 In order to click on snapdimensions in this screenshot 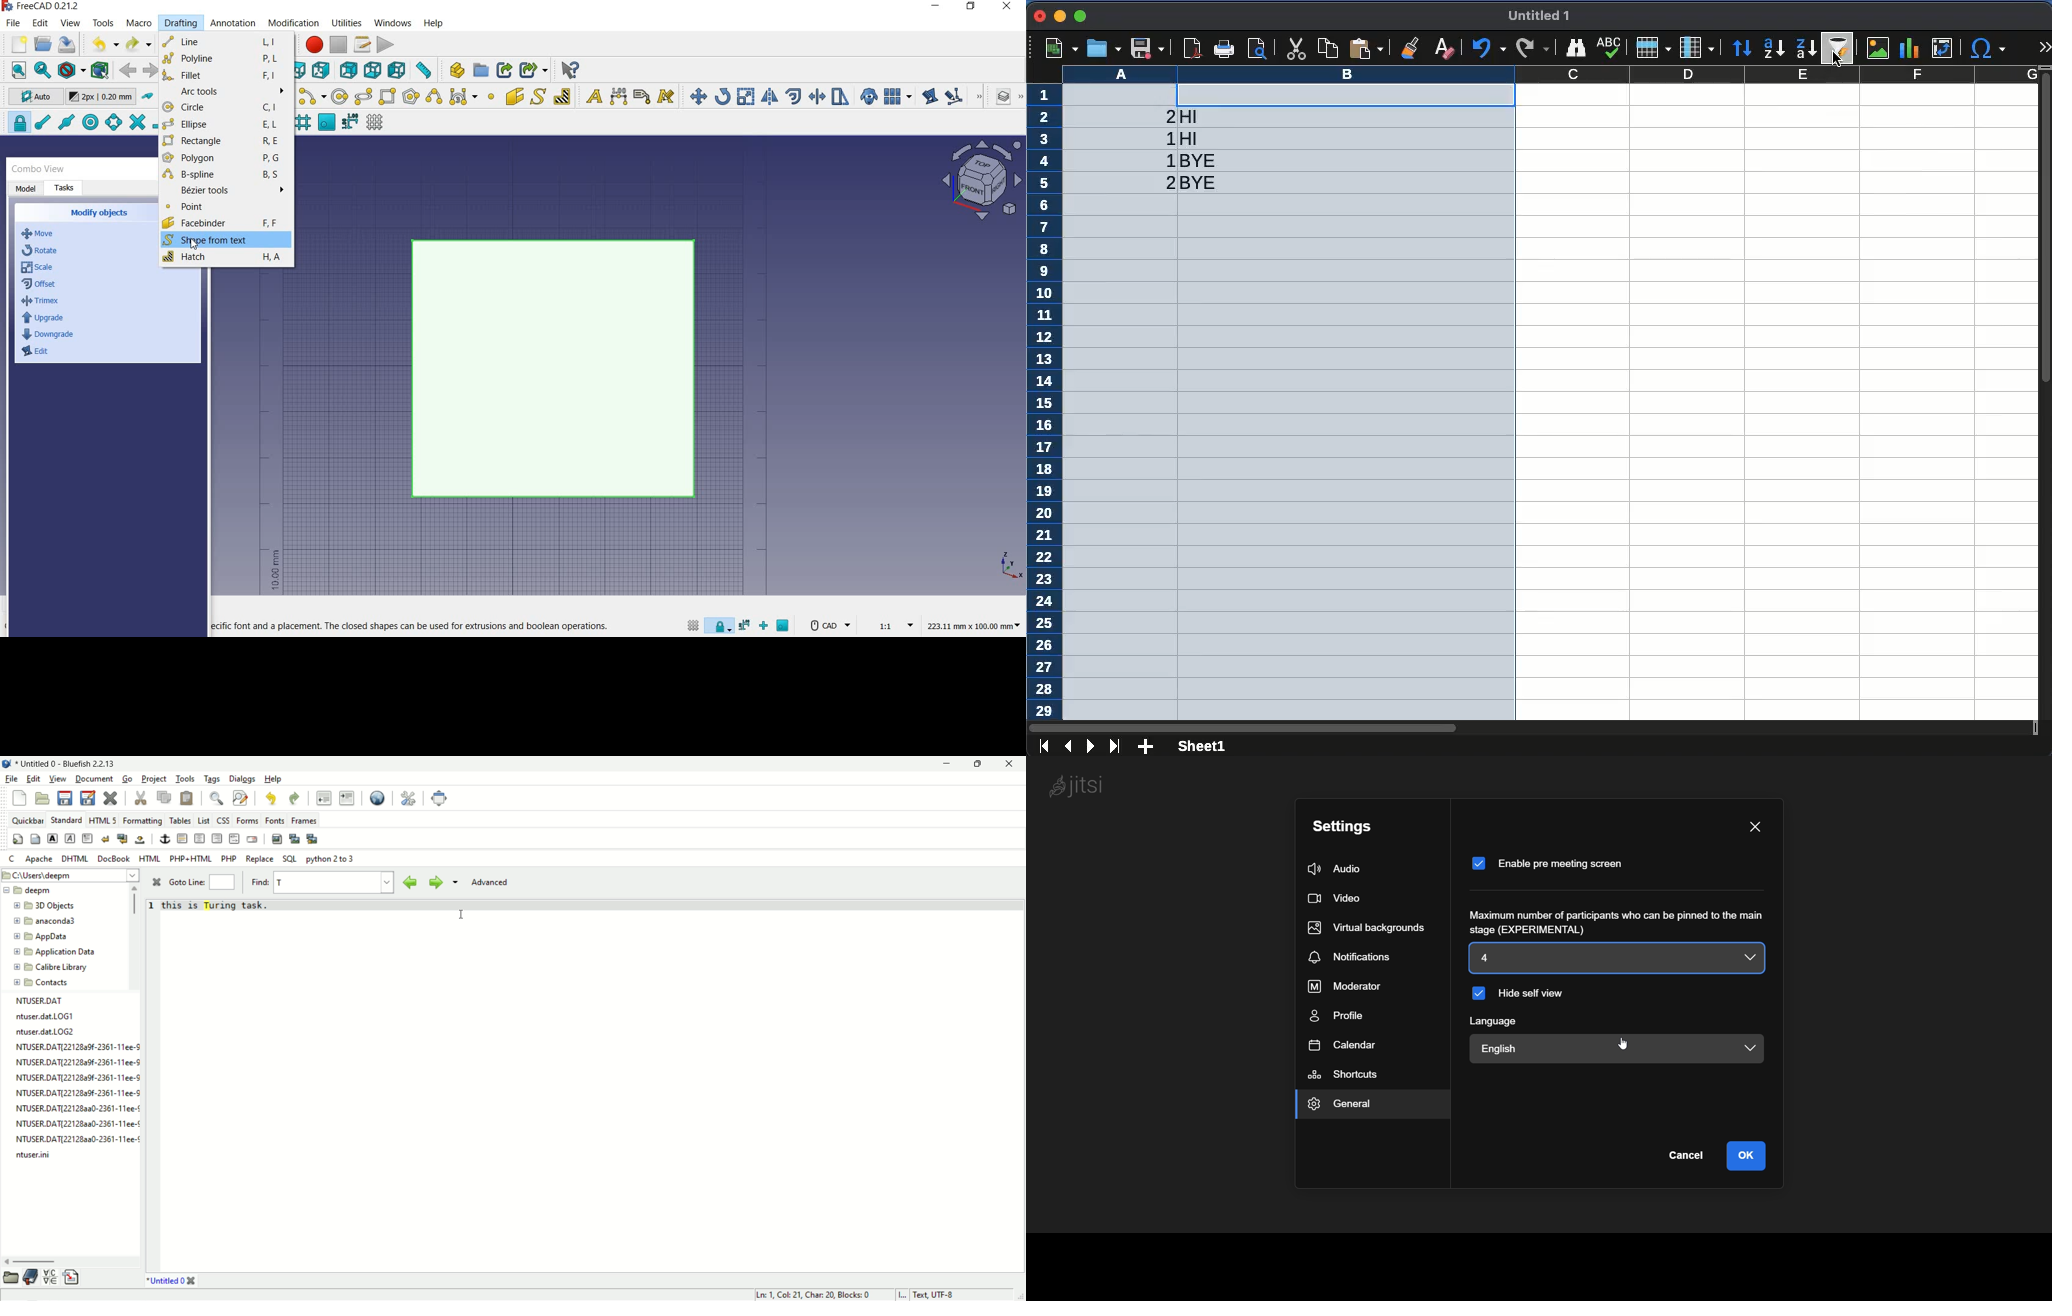, I will do `click(746, 626)`.